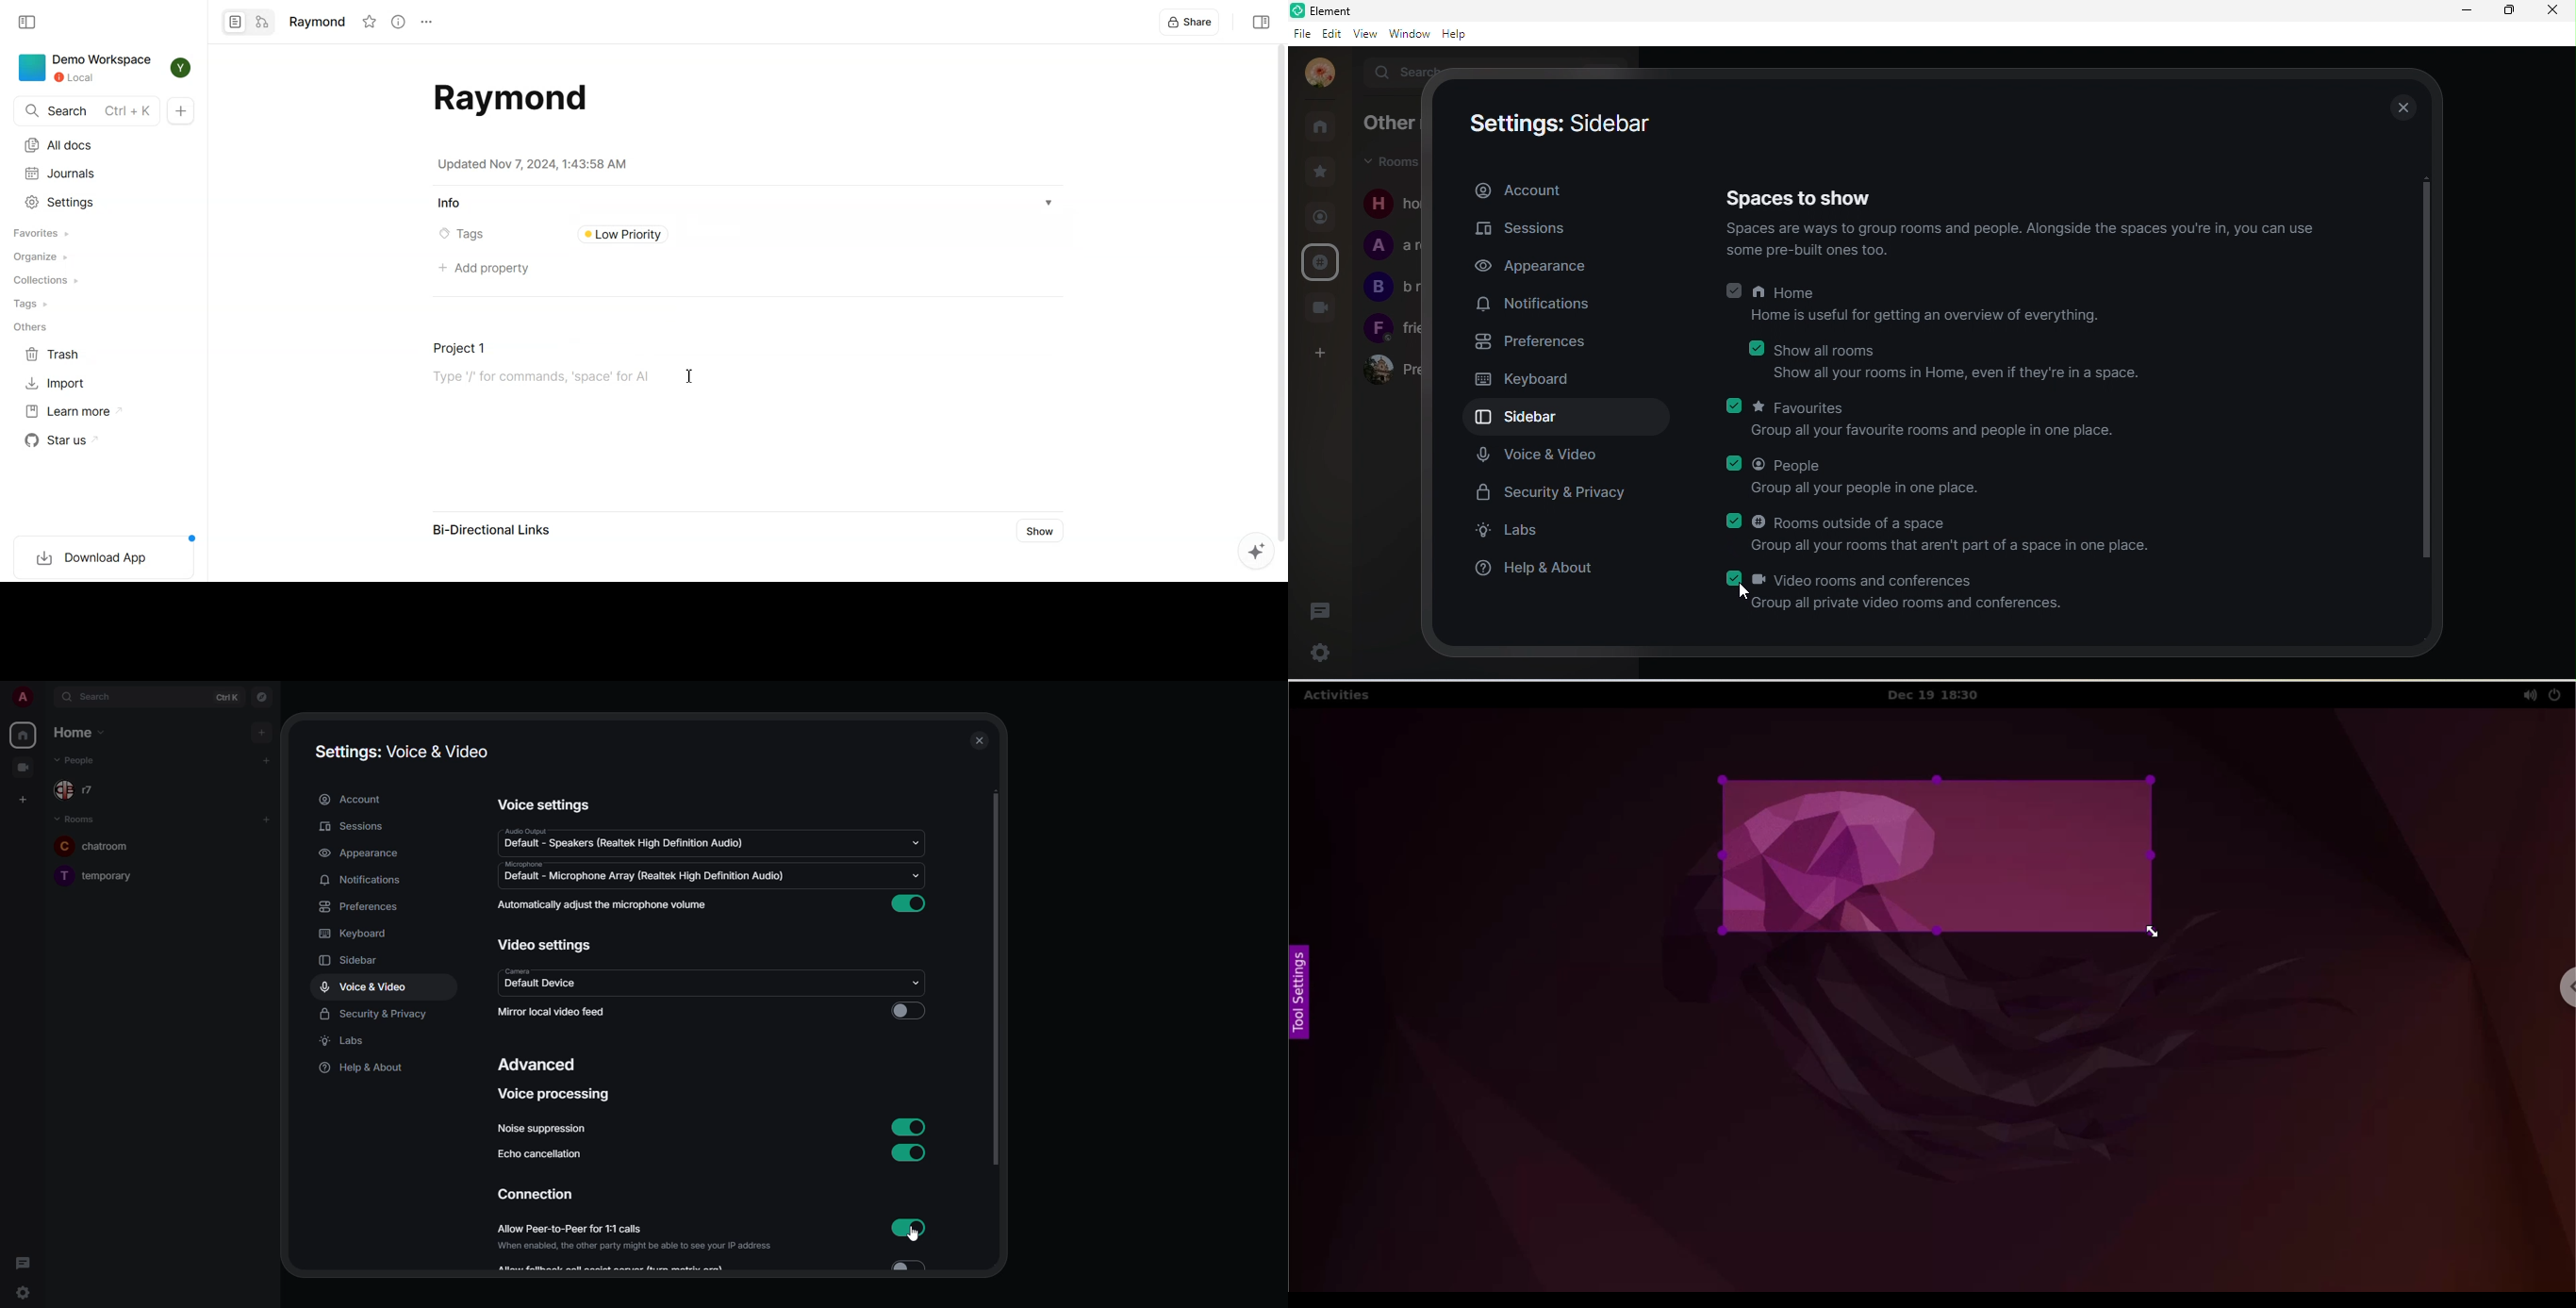 The width and height of the screenshot is (2576, 1316). Describe the element at coordinates (425, 22) in the screenshot. I see `Settings` at that location.